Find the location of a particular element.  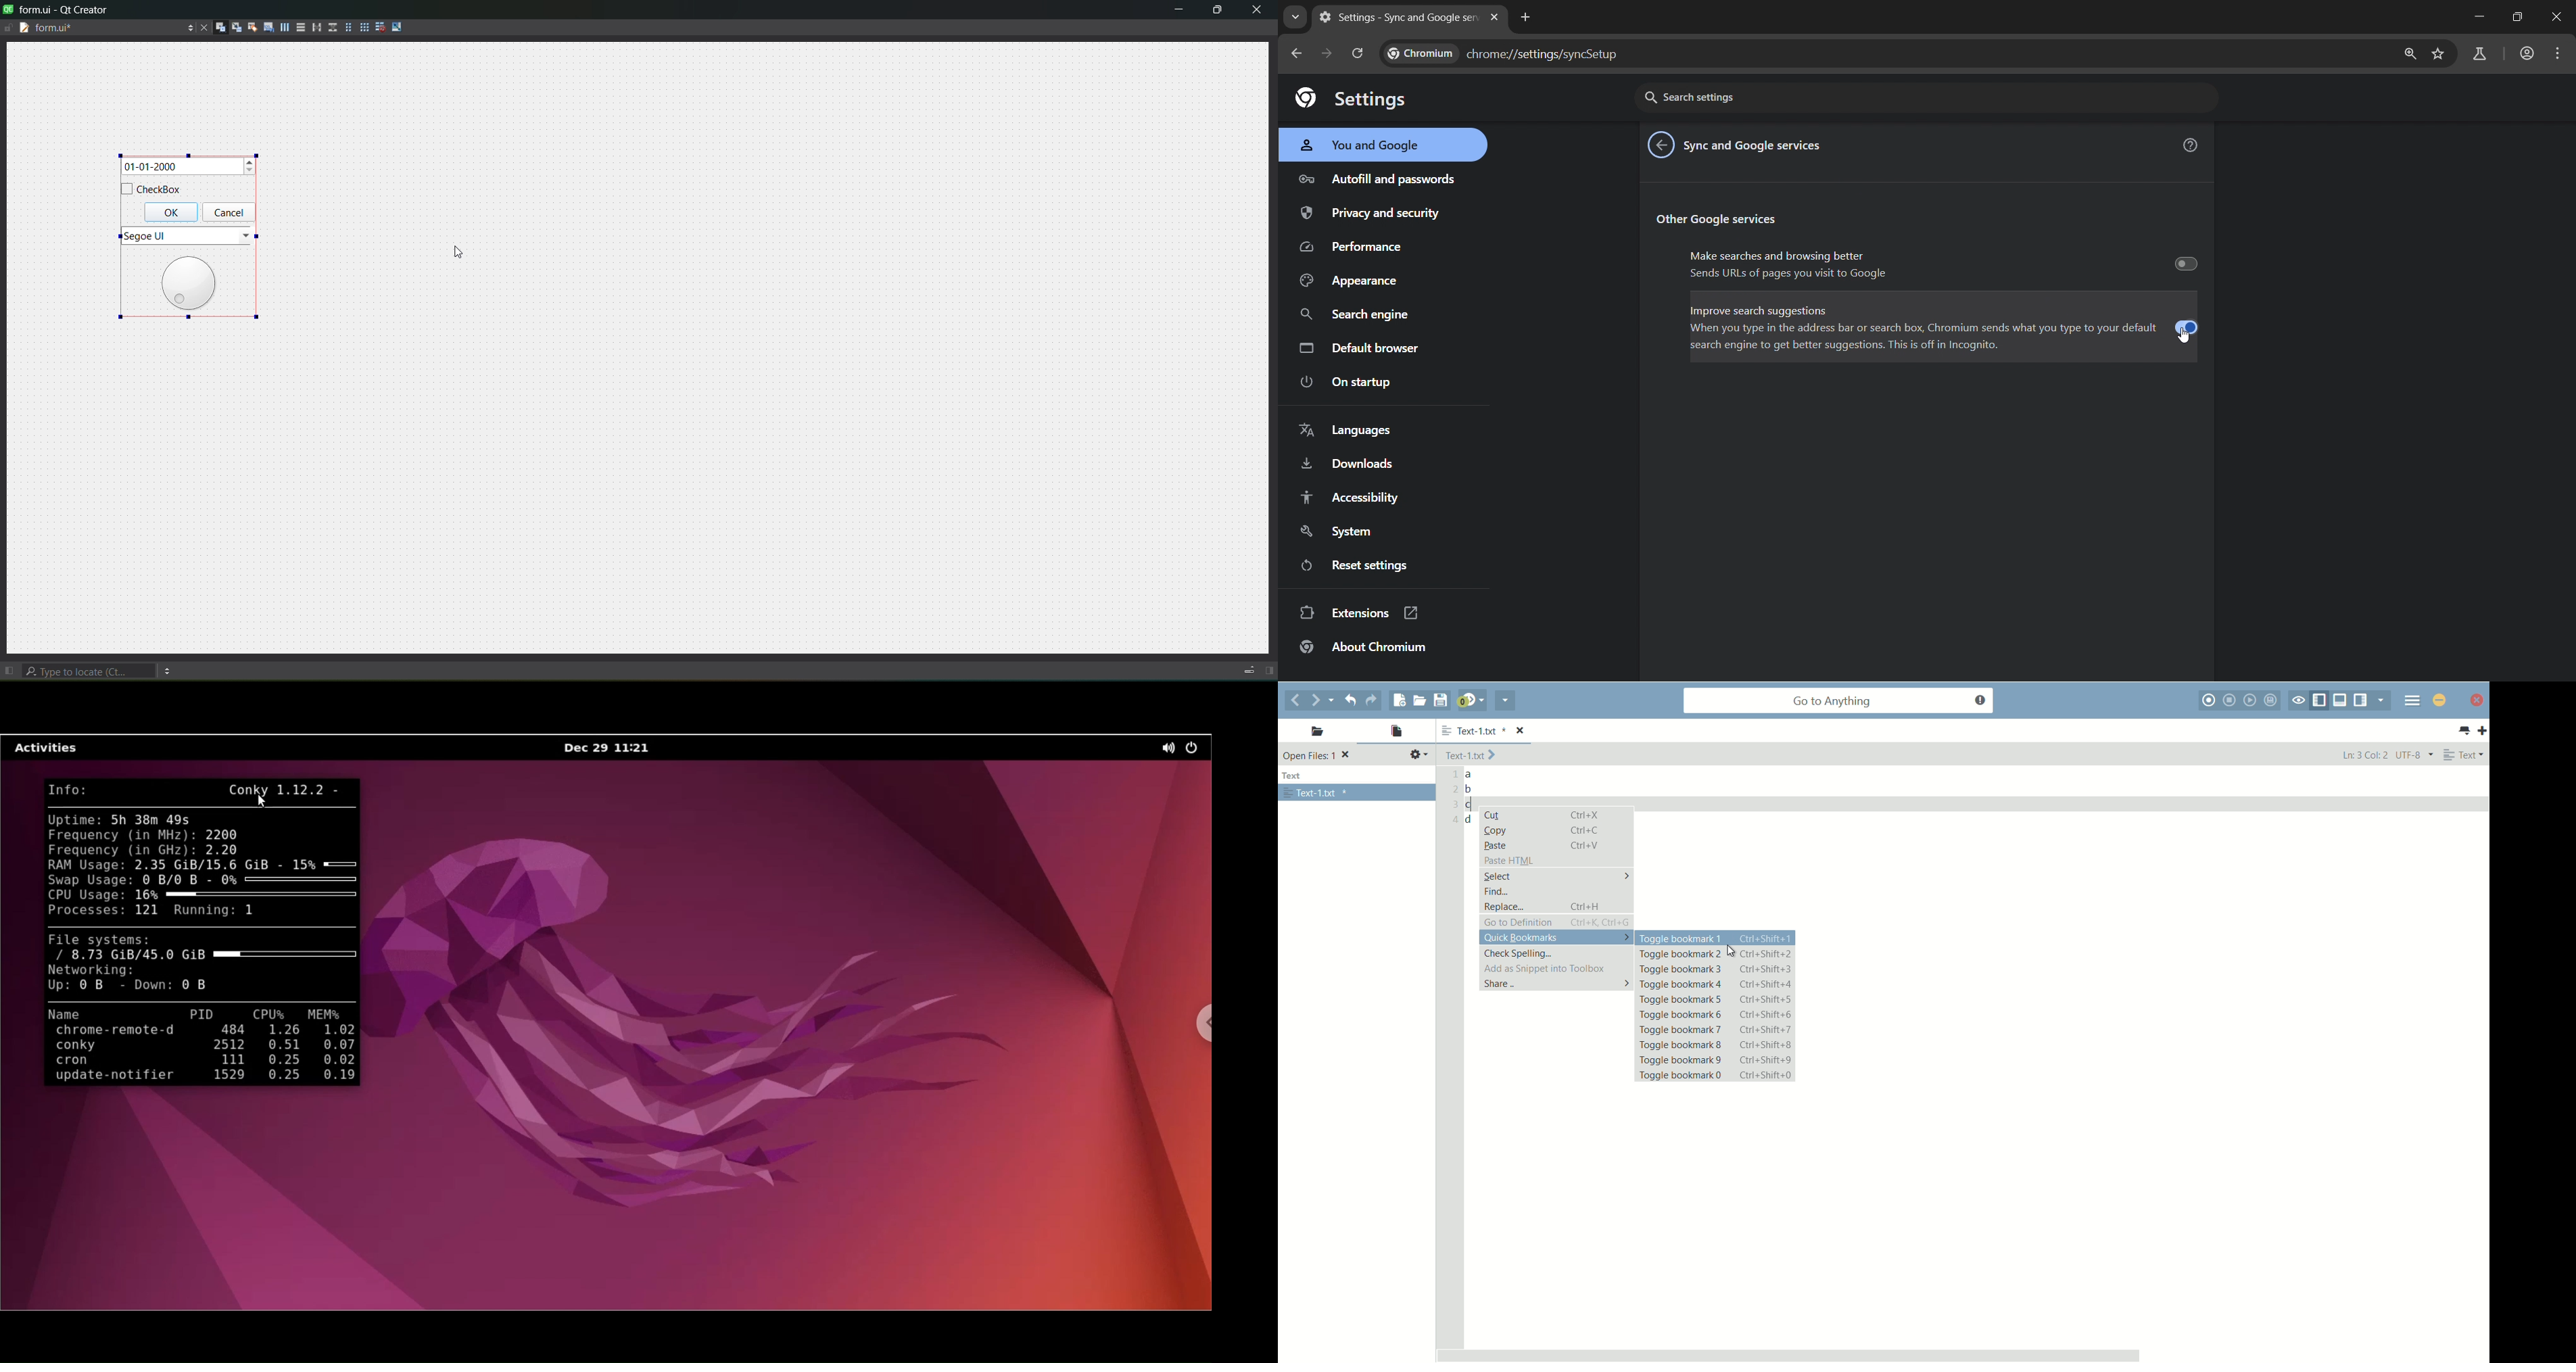

about chromium is located at coordinates (1366, 648).